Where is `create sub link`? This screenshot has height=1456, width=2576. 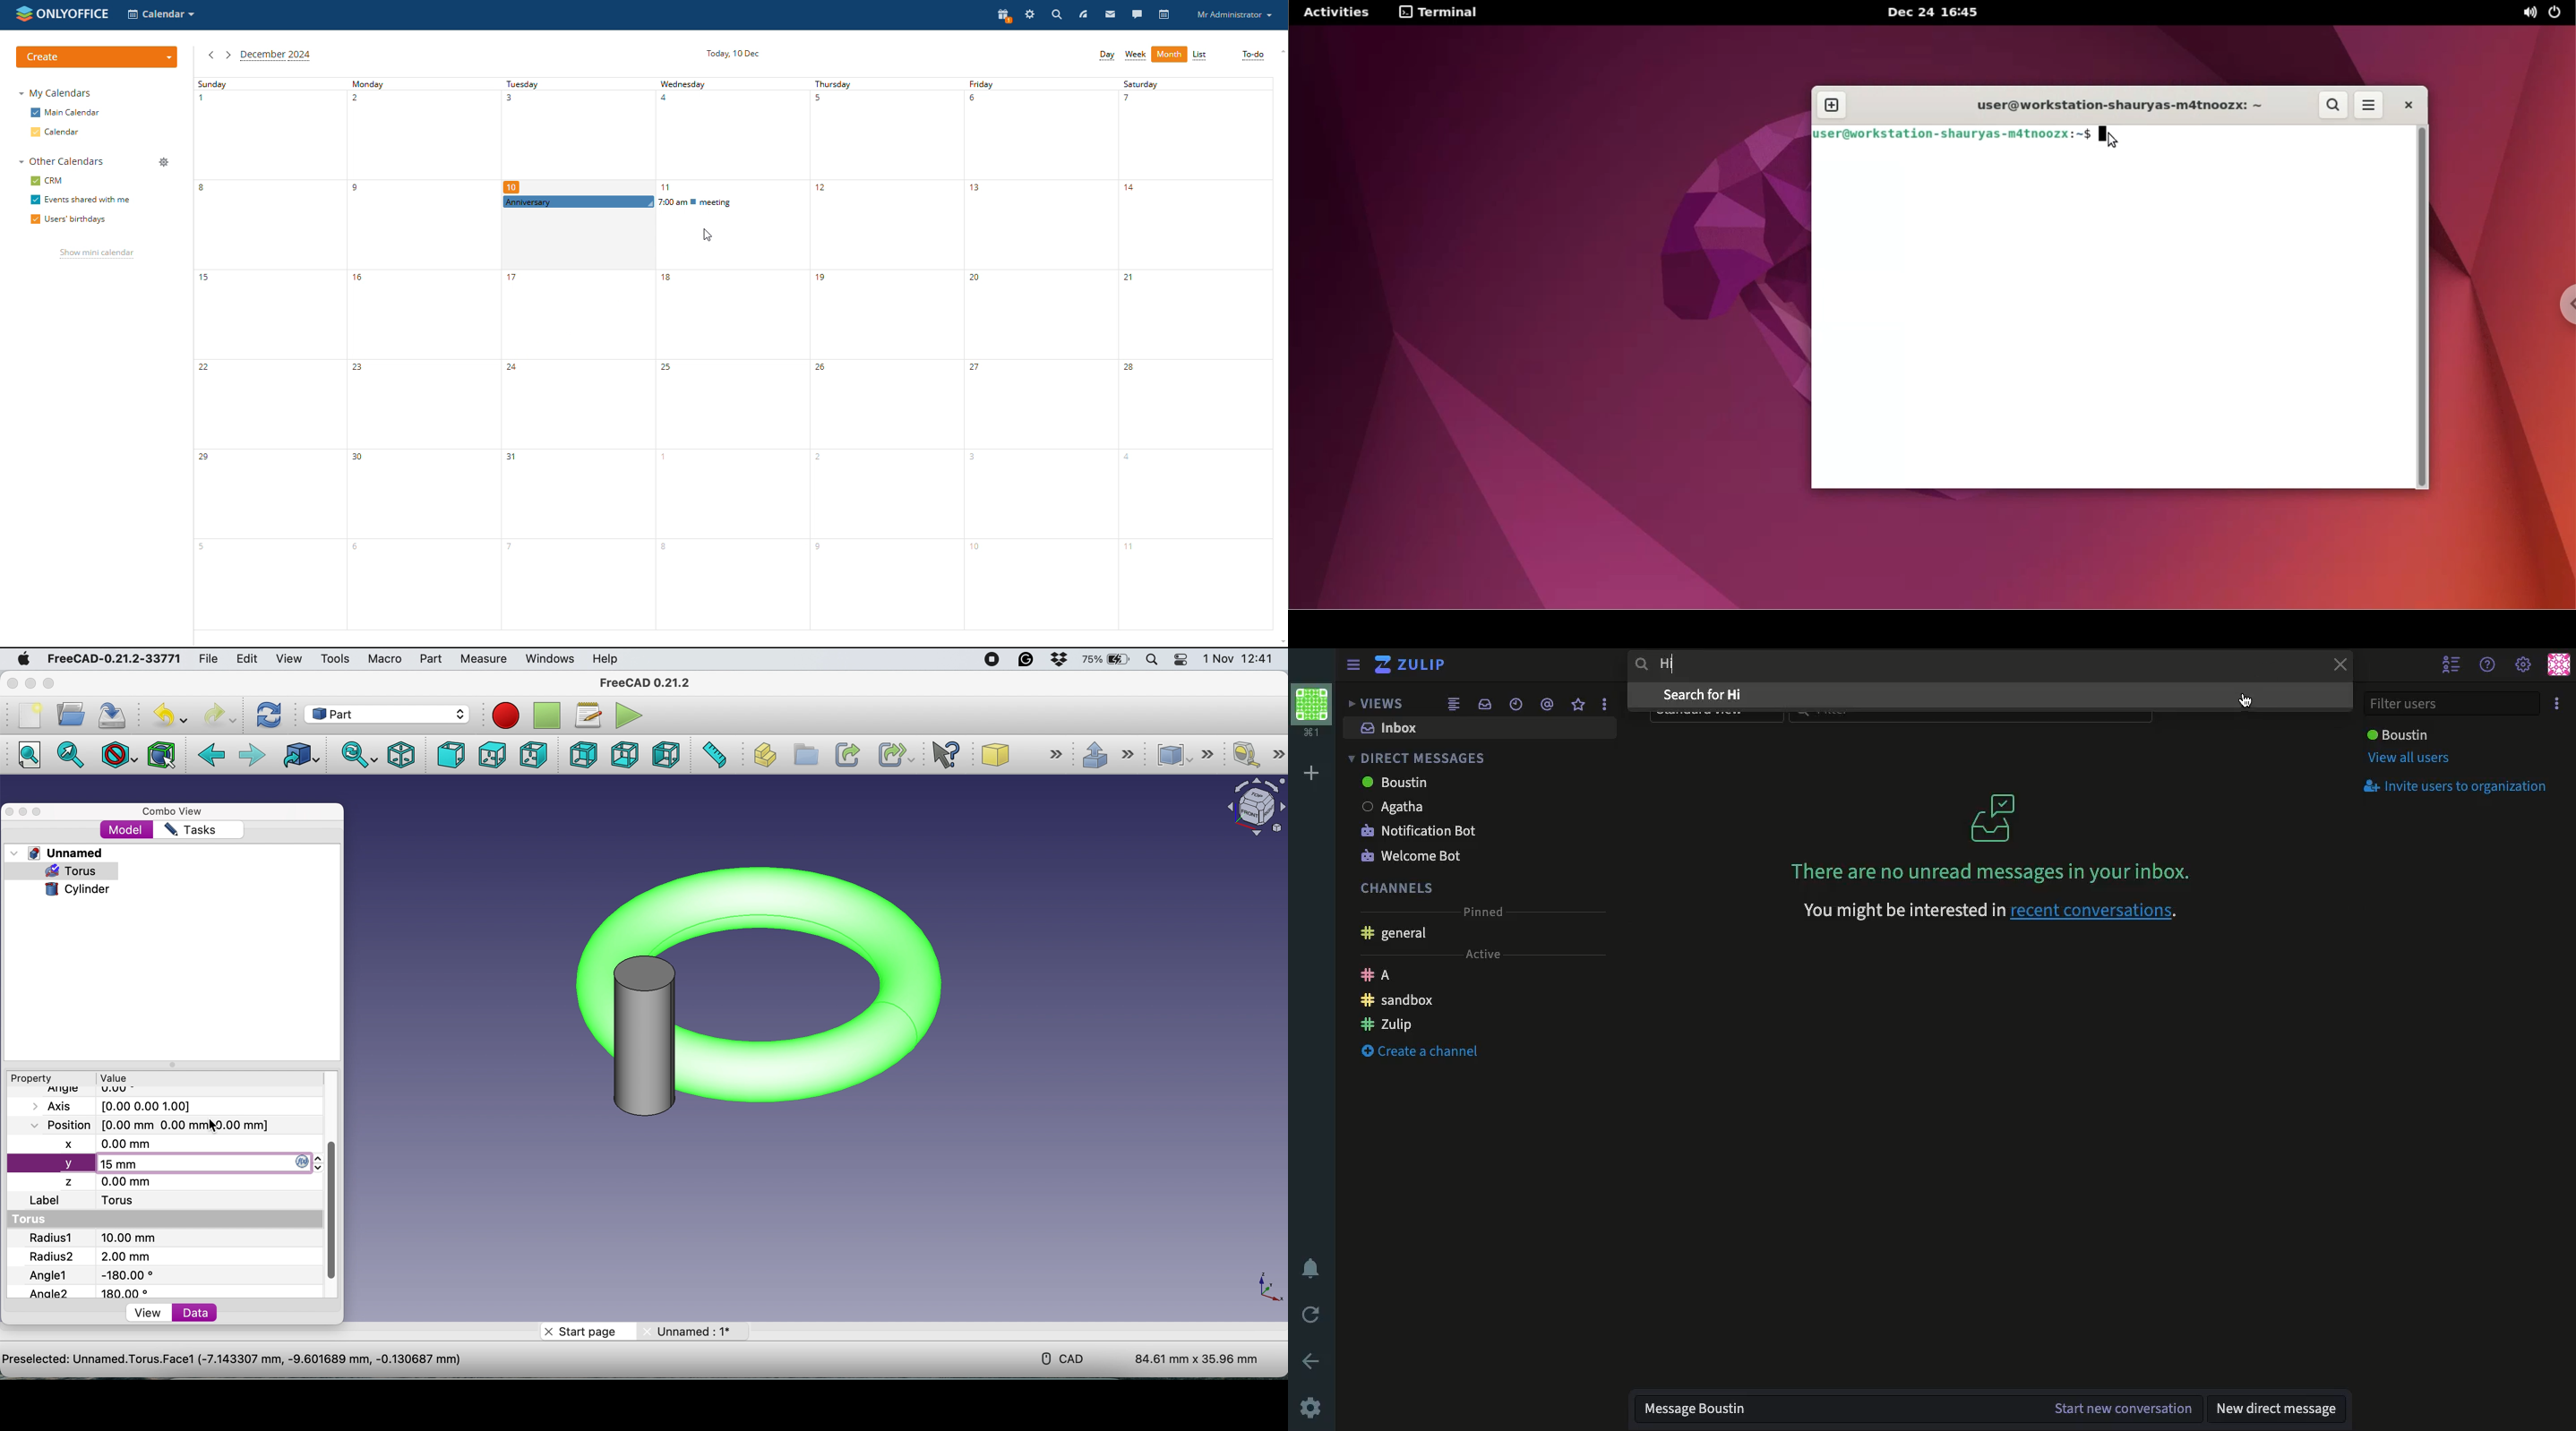 create sub link is located at coordinates (893, 756).